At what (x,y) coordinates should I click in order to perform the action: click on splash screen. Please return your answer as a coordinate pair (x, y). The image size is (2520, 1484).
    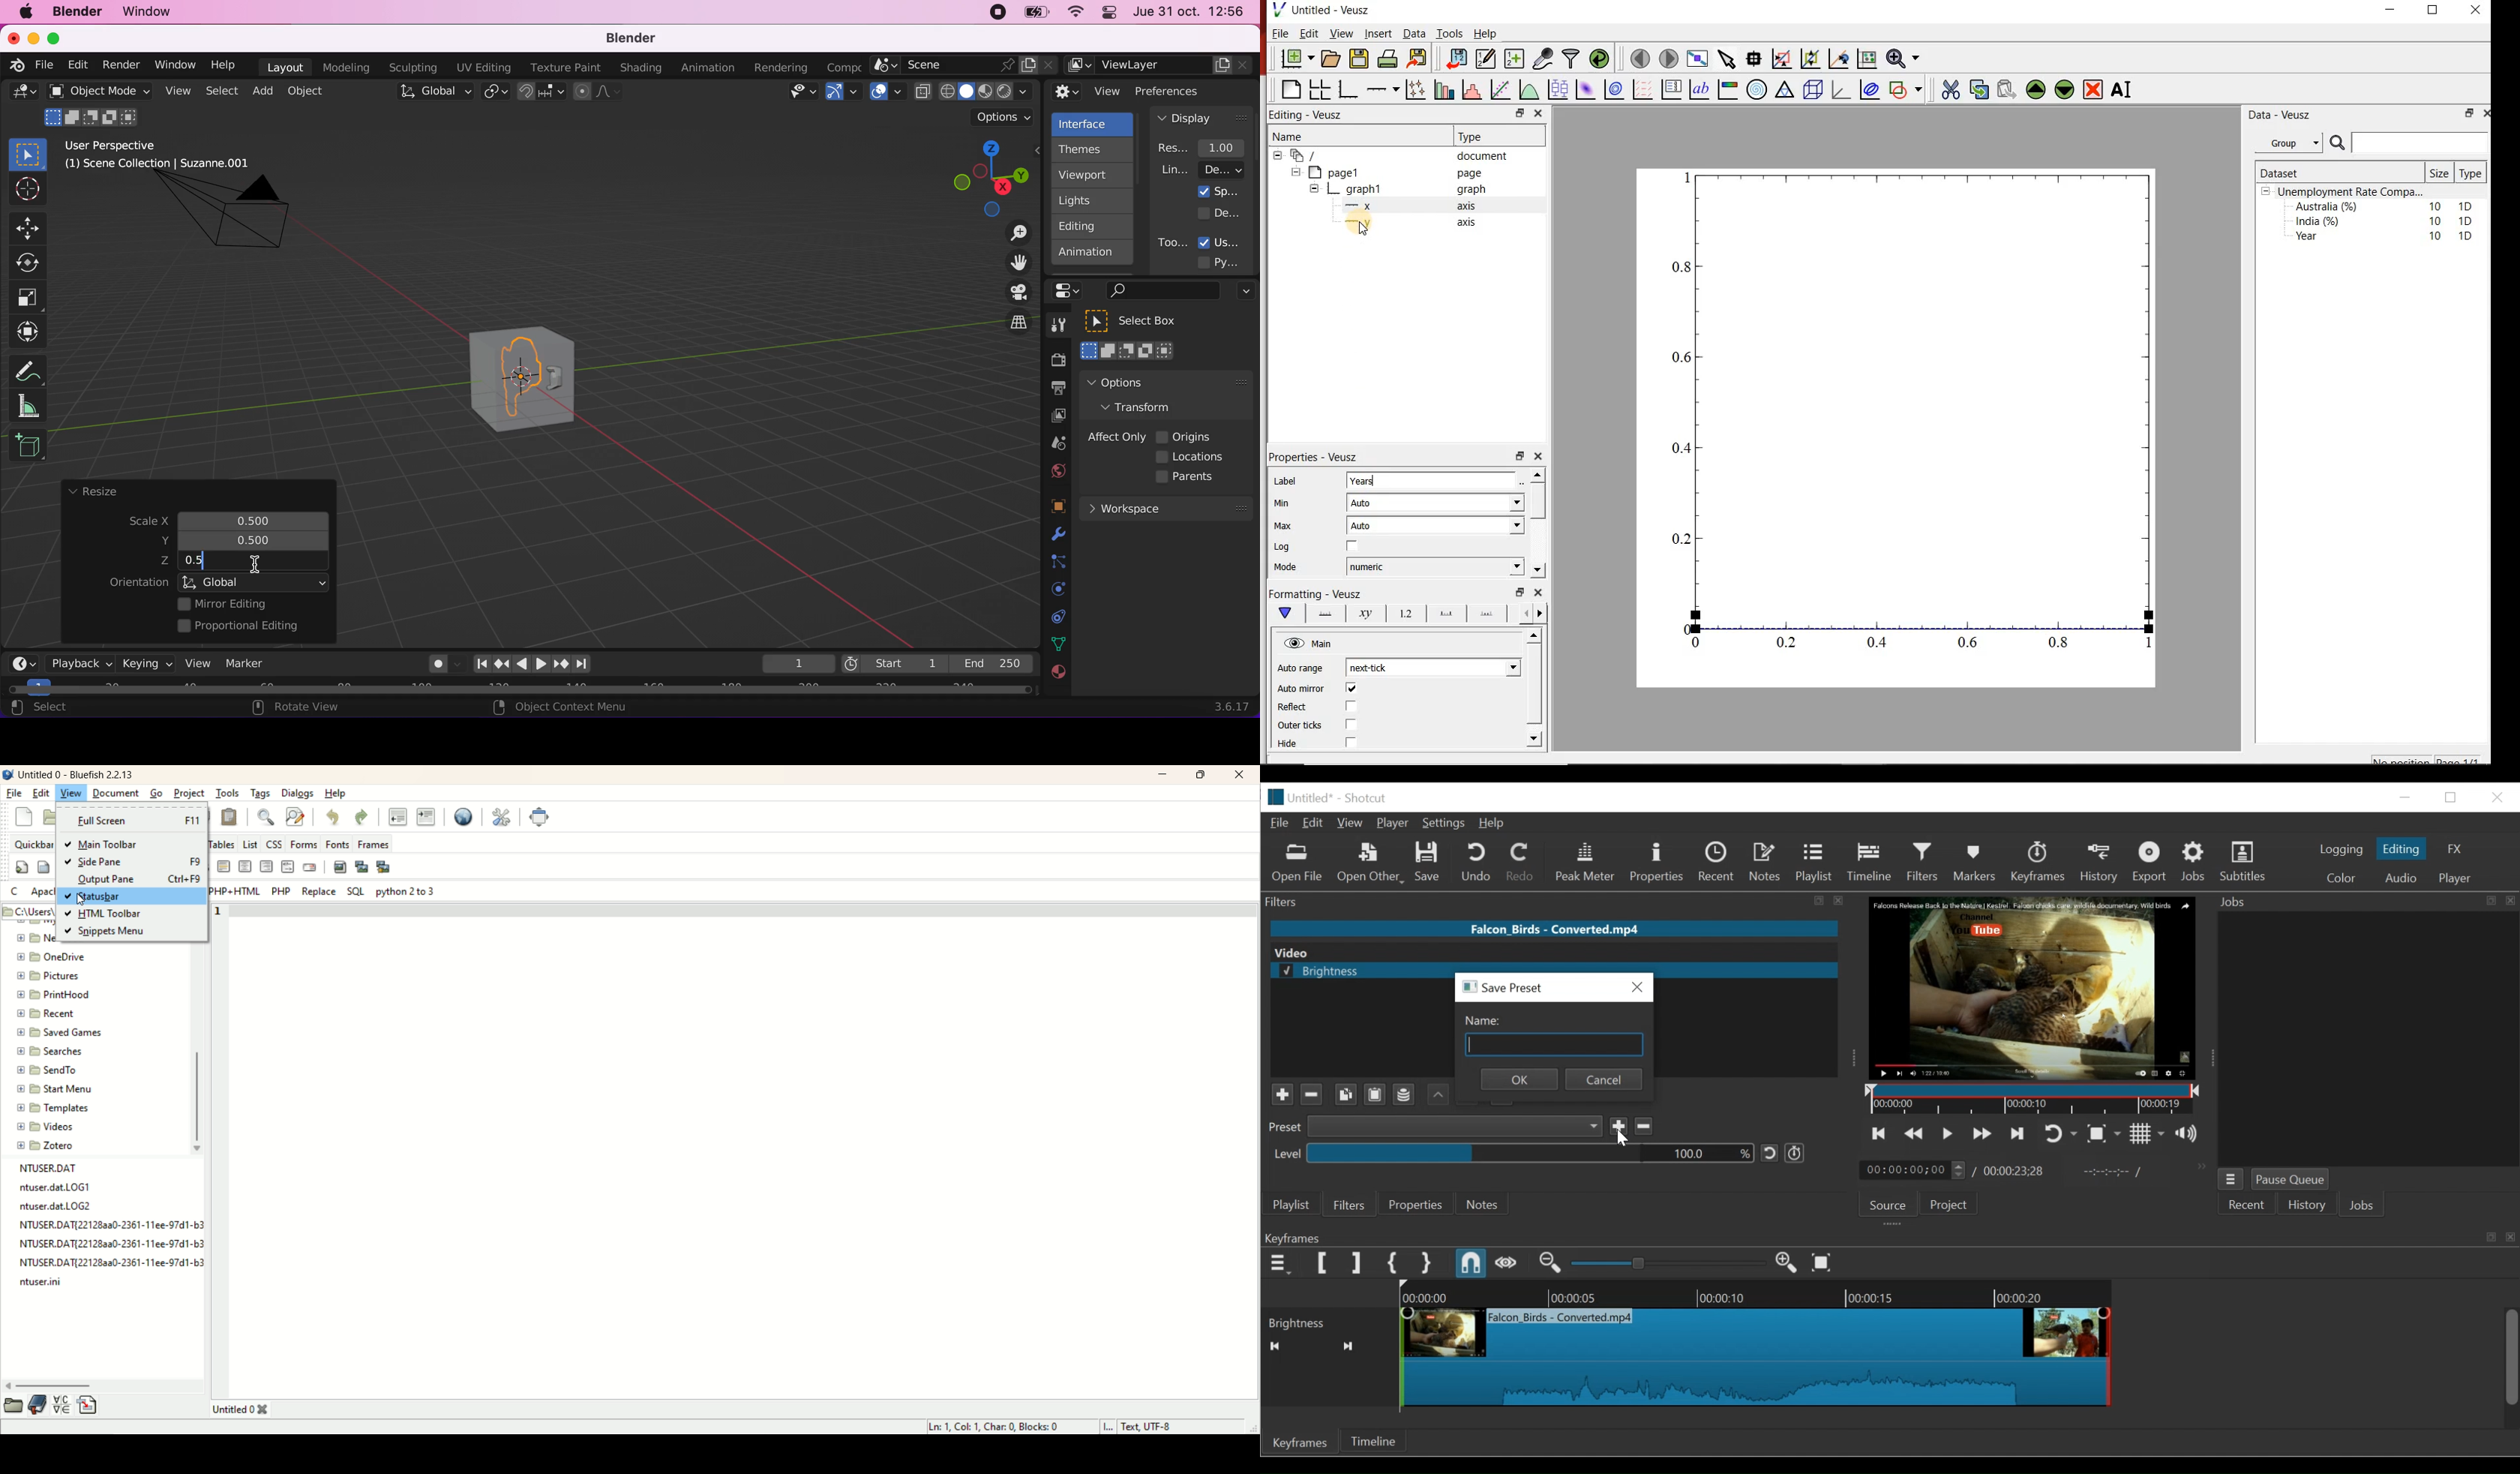
    Looking at the image, I should click on (1219, 191).